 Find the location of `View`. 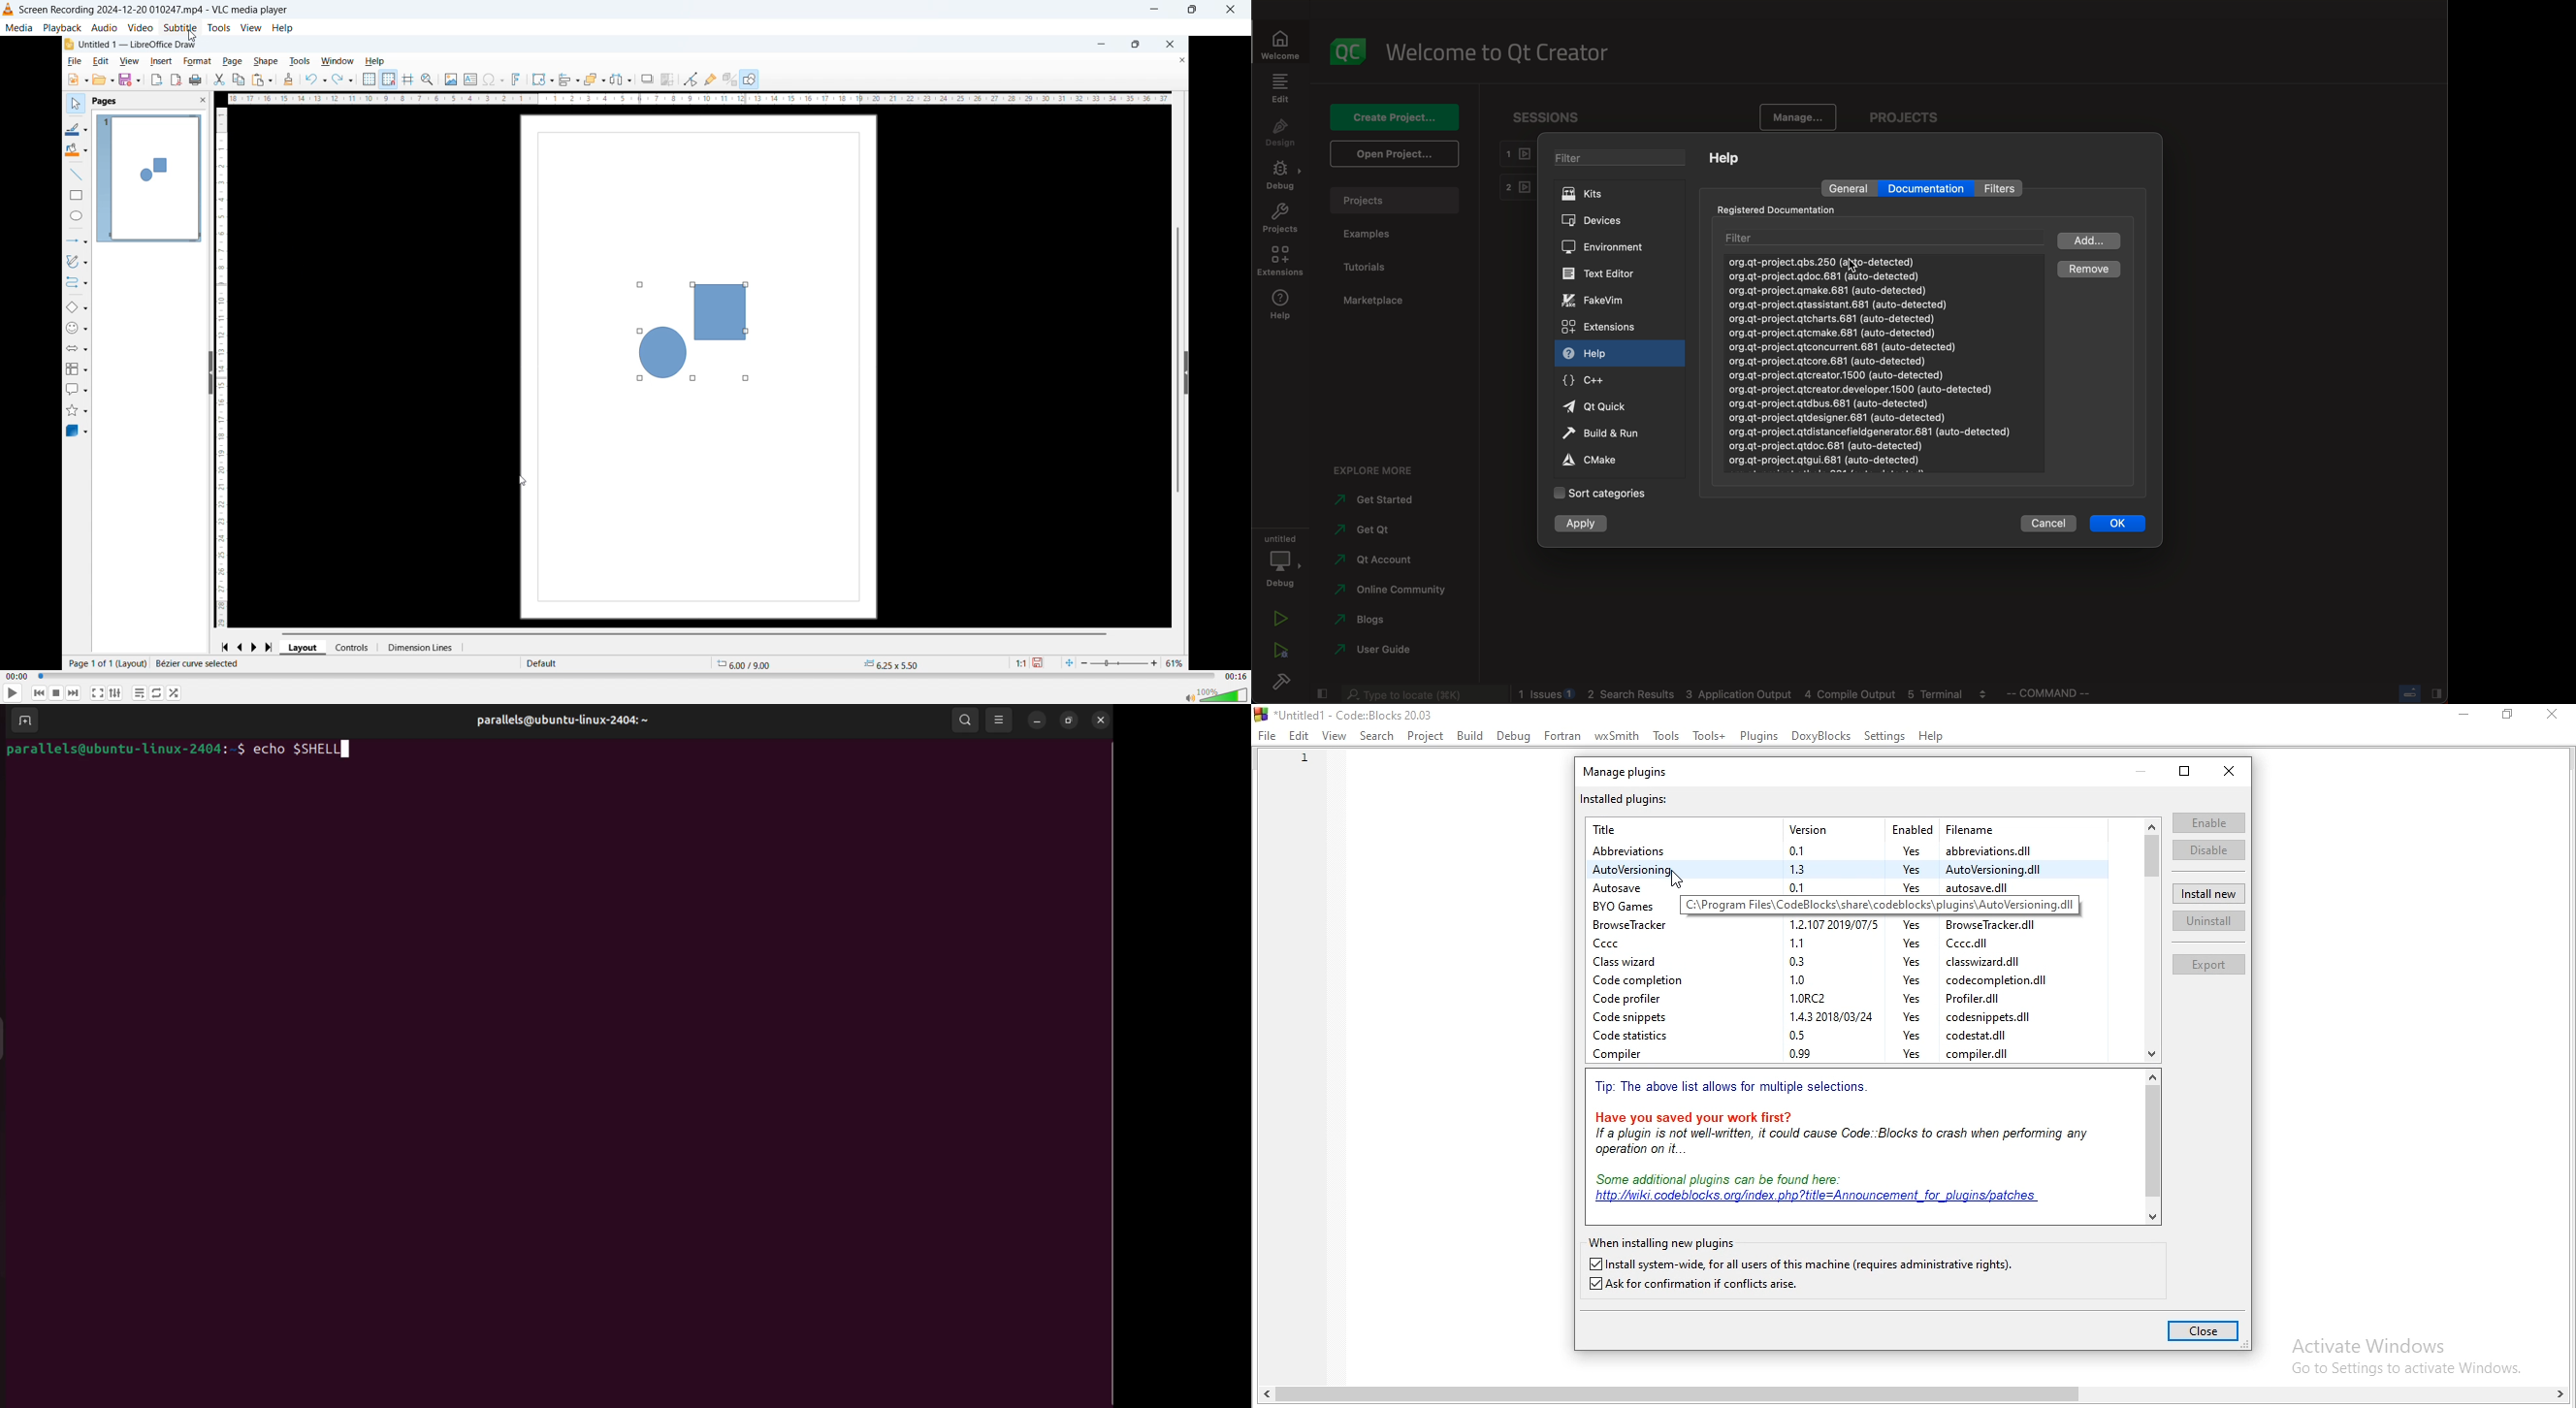

View is located at coordinates (1334, 737).